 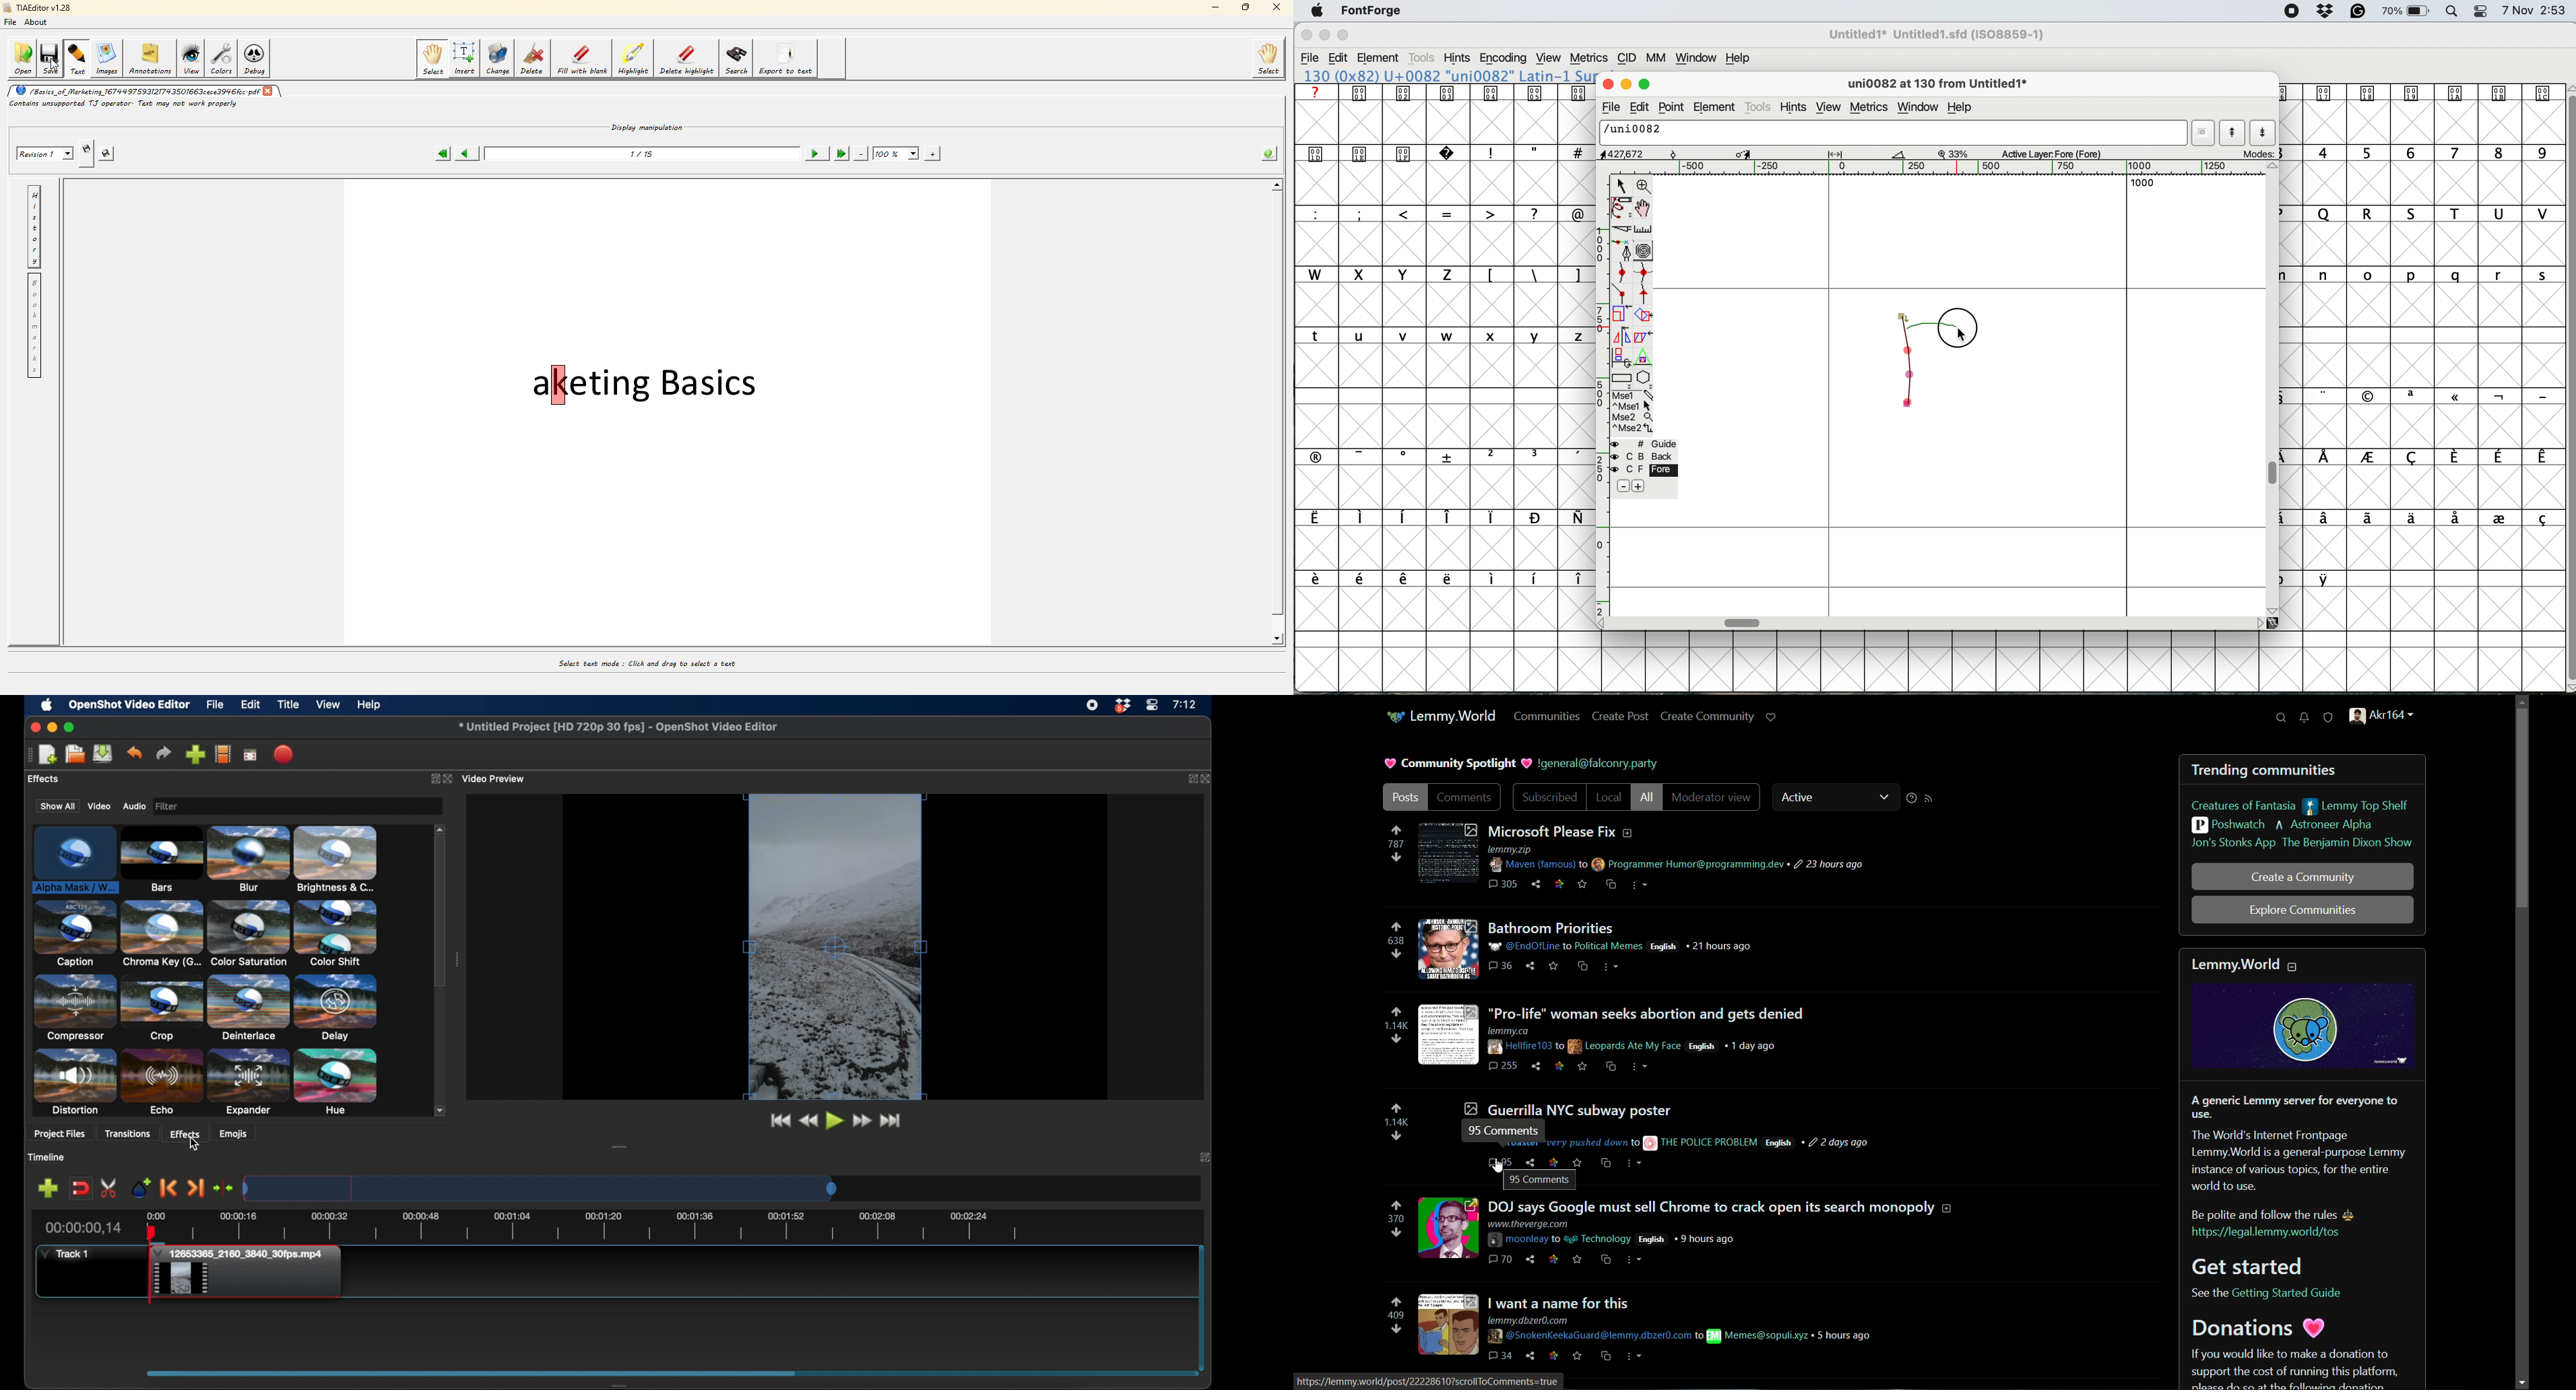 What do you see at coordinates (1582, 884) in the screenshot?
I see `save post` at bounding box center [1582, 884].